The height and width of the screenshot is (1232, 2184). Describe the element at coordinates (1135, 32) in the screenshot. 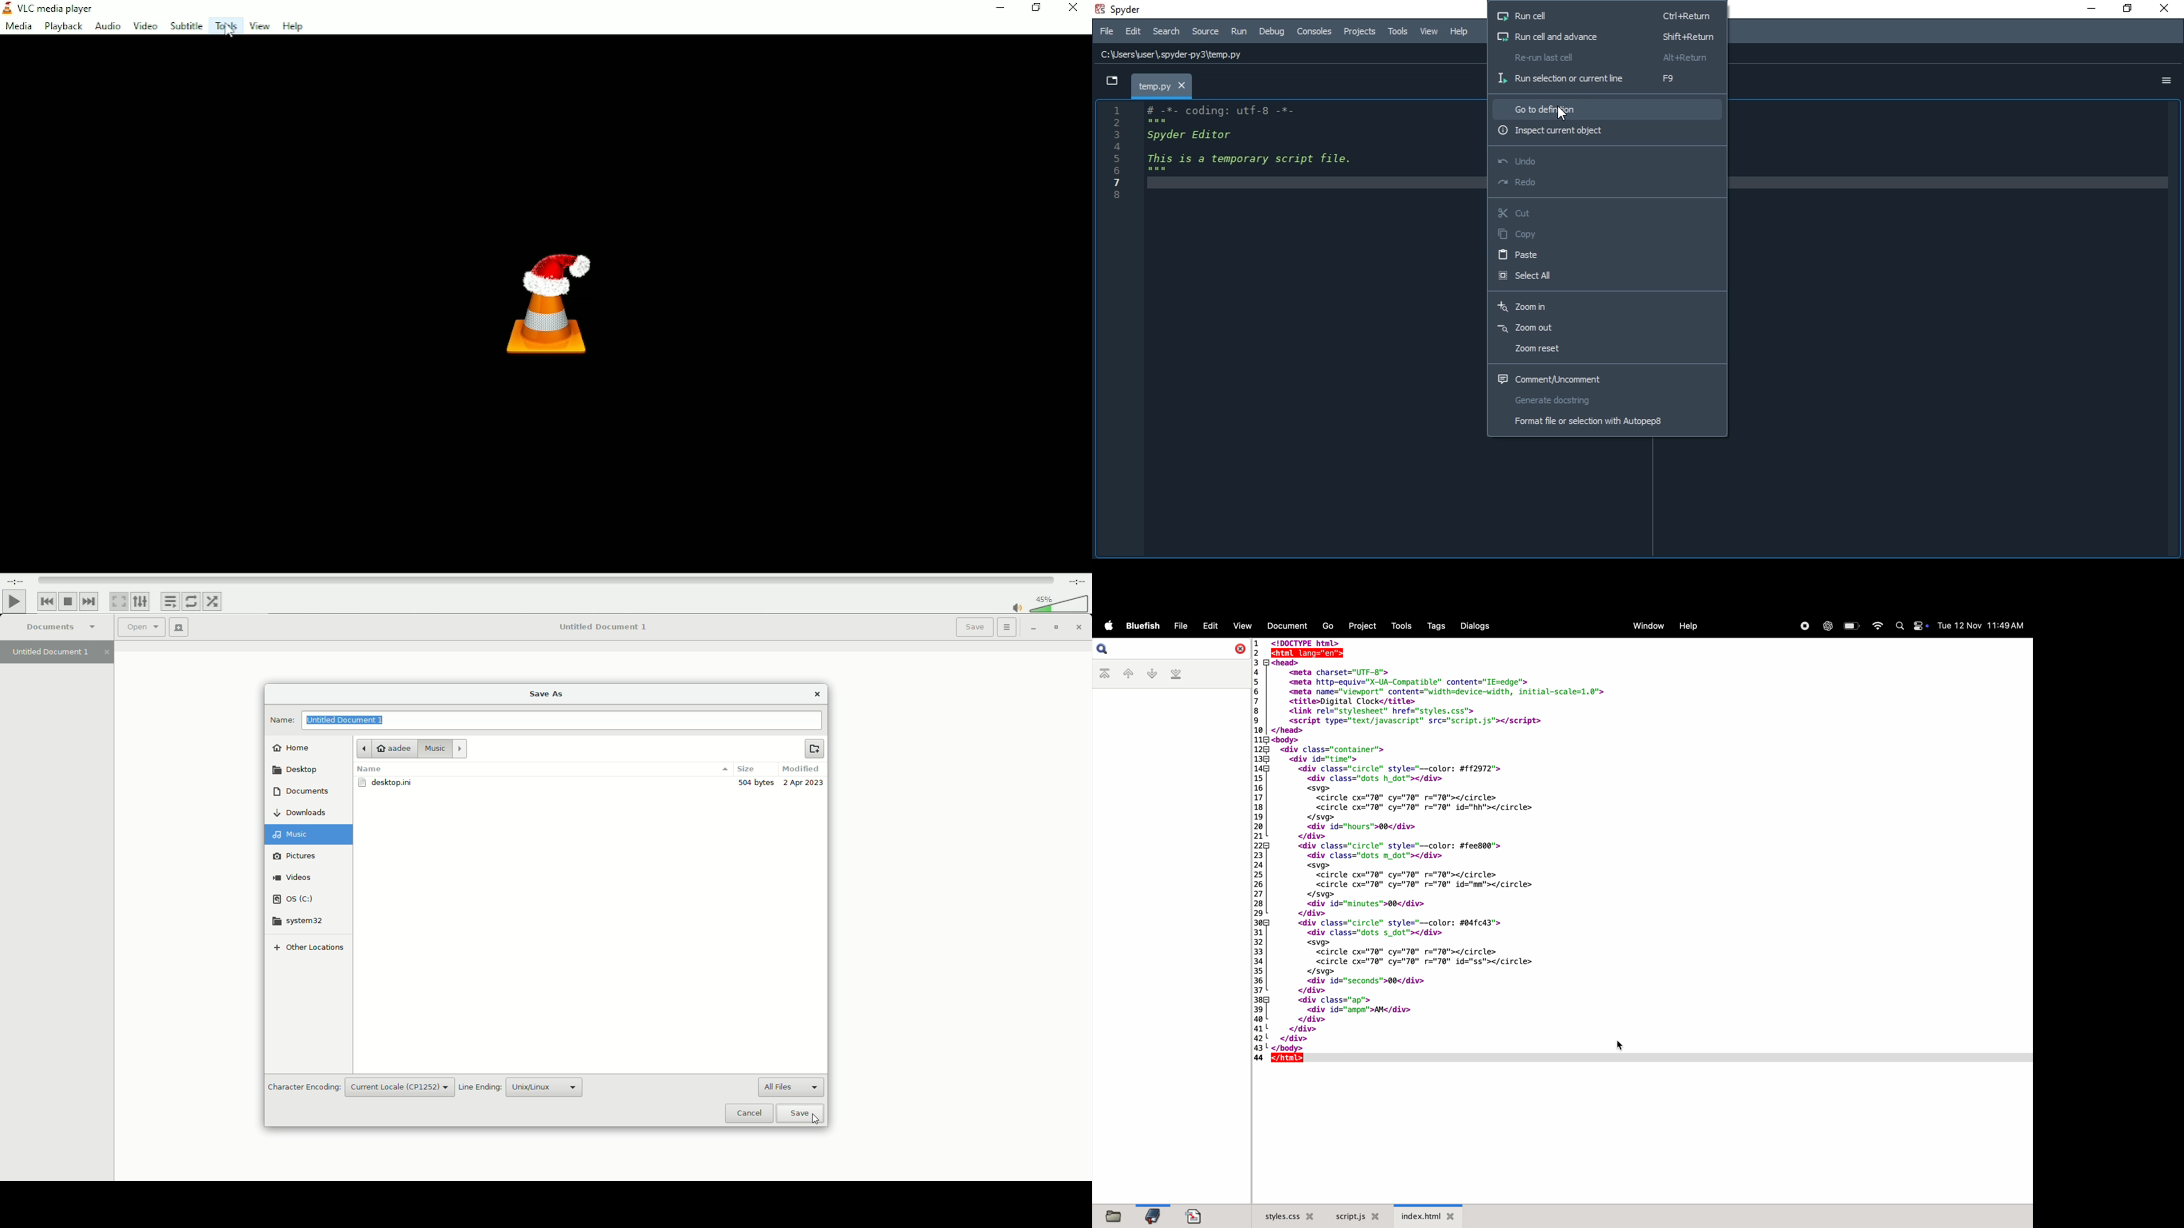

I see `Edit` at that location.